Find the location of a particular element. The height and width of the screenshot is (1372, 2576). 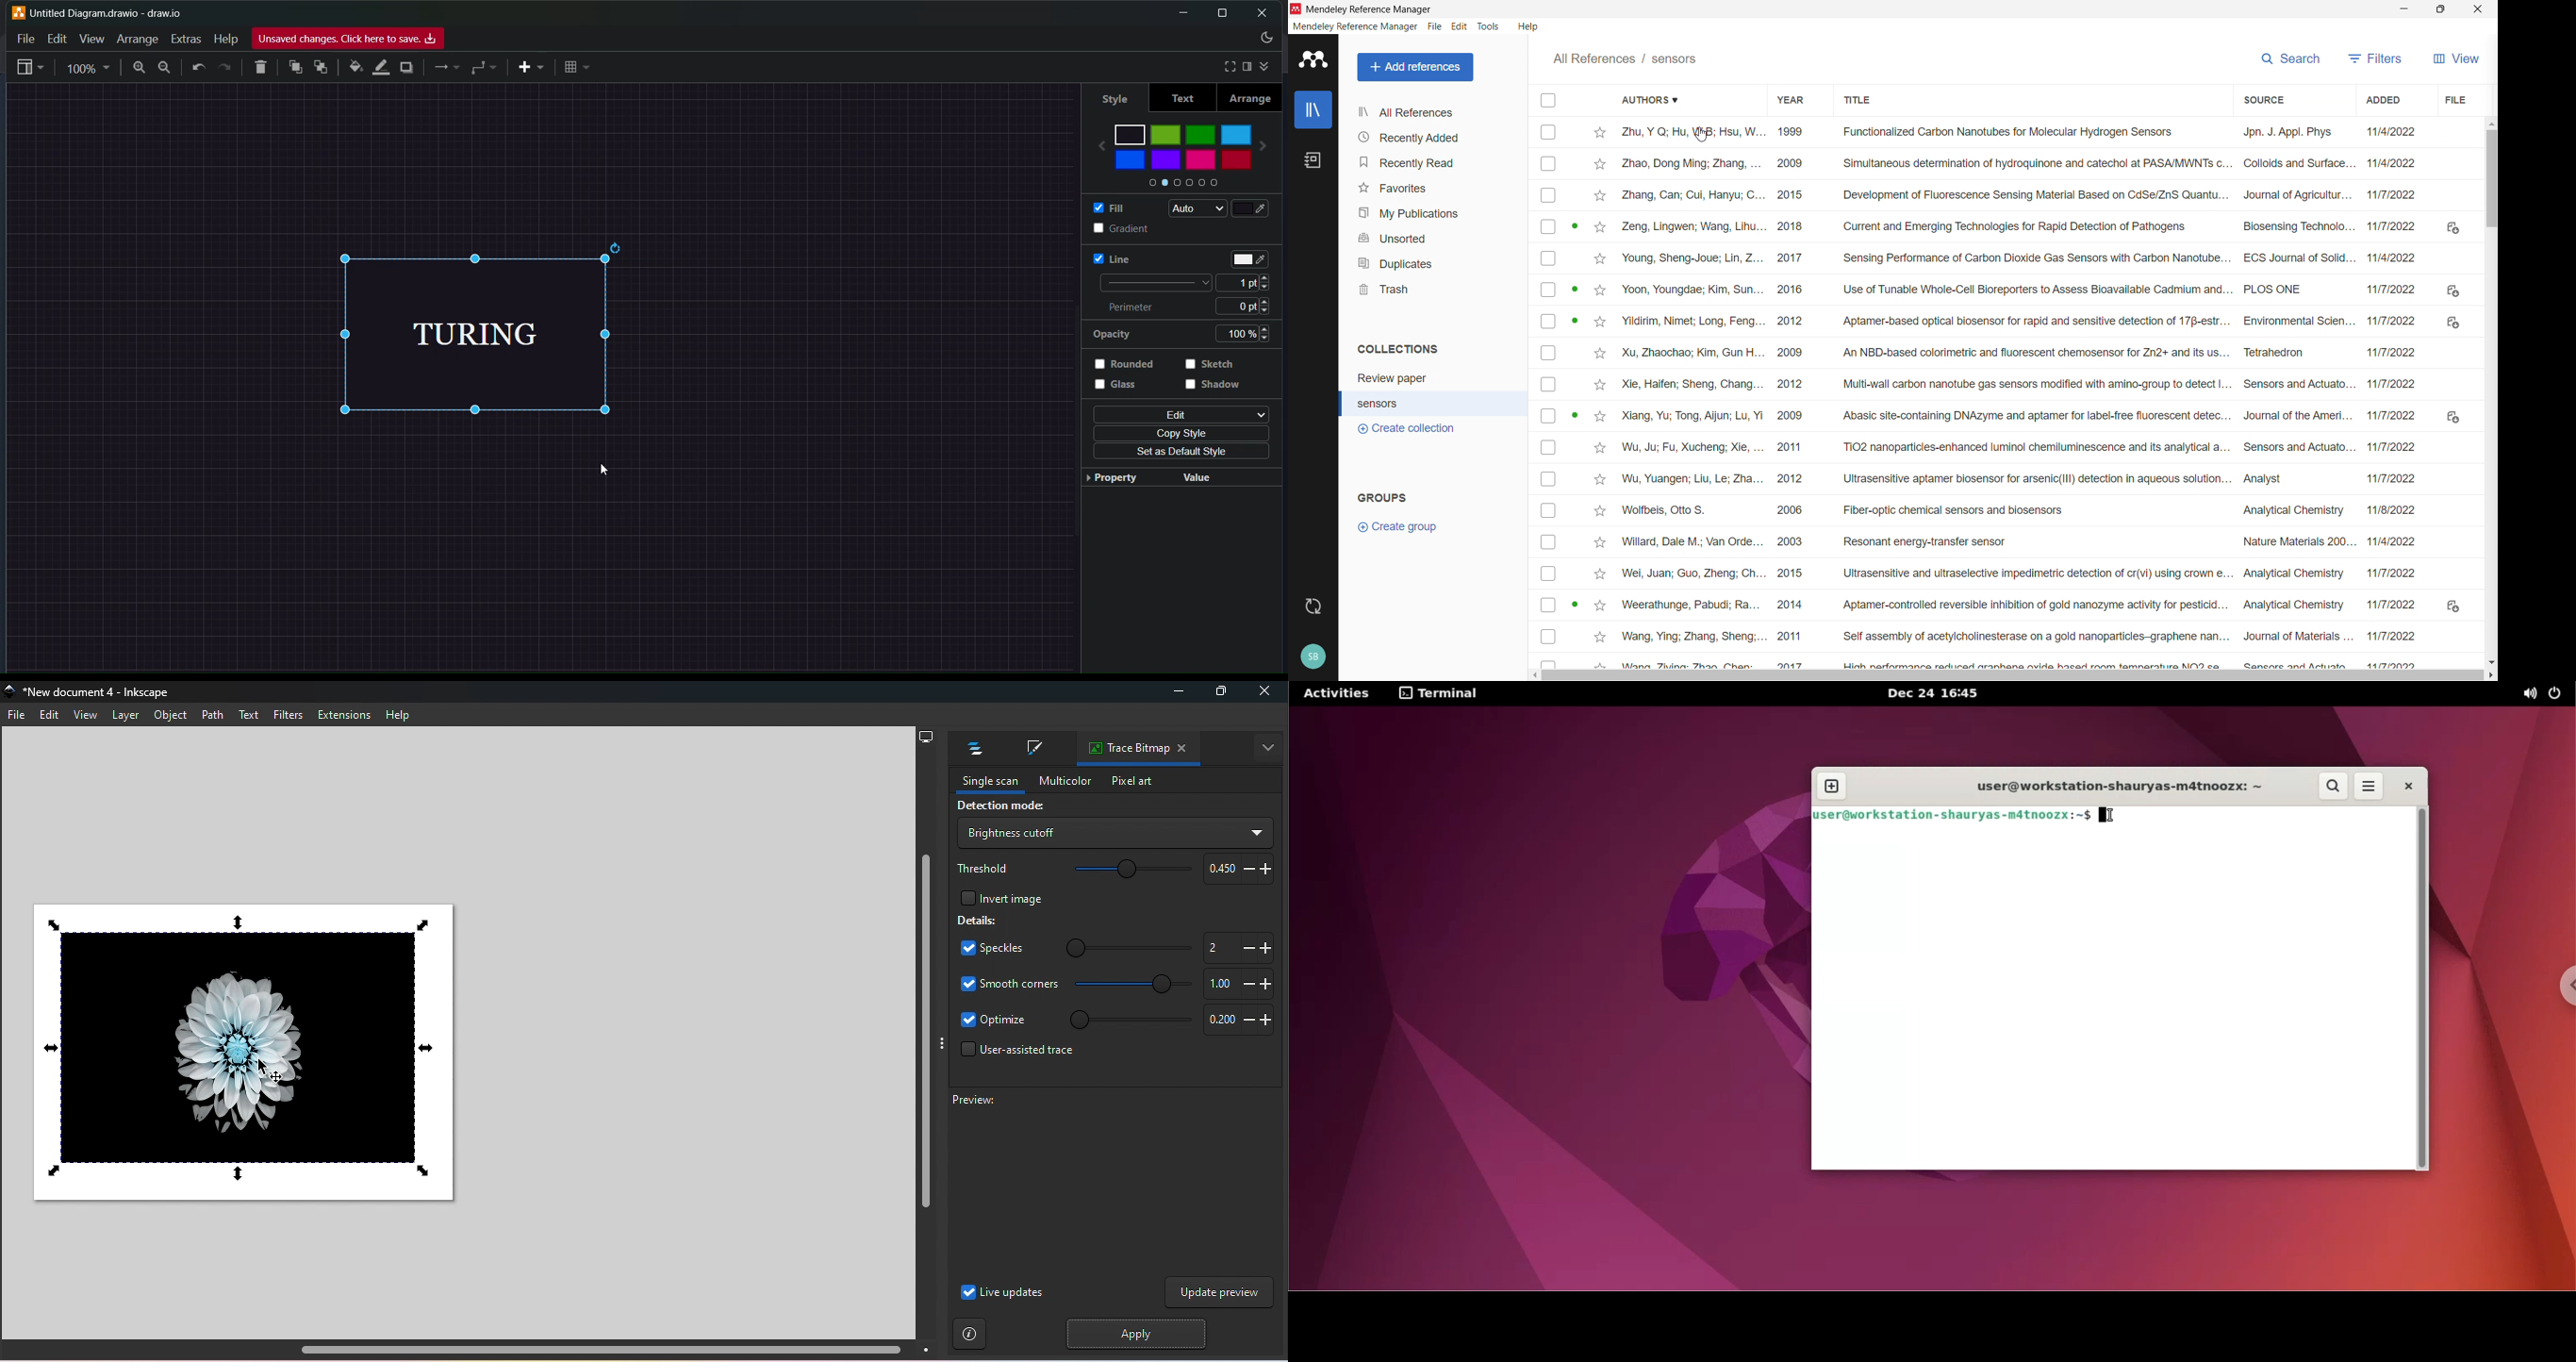

Search  is located at coordinates (2290, 59).